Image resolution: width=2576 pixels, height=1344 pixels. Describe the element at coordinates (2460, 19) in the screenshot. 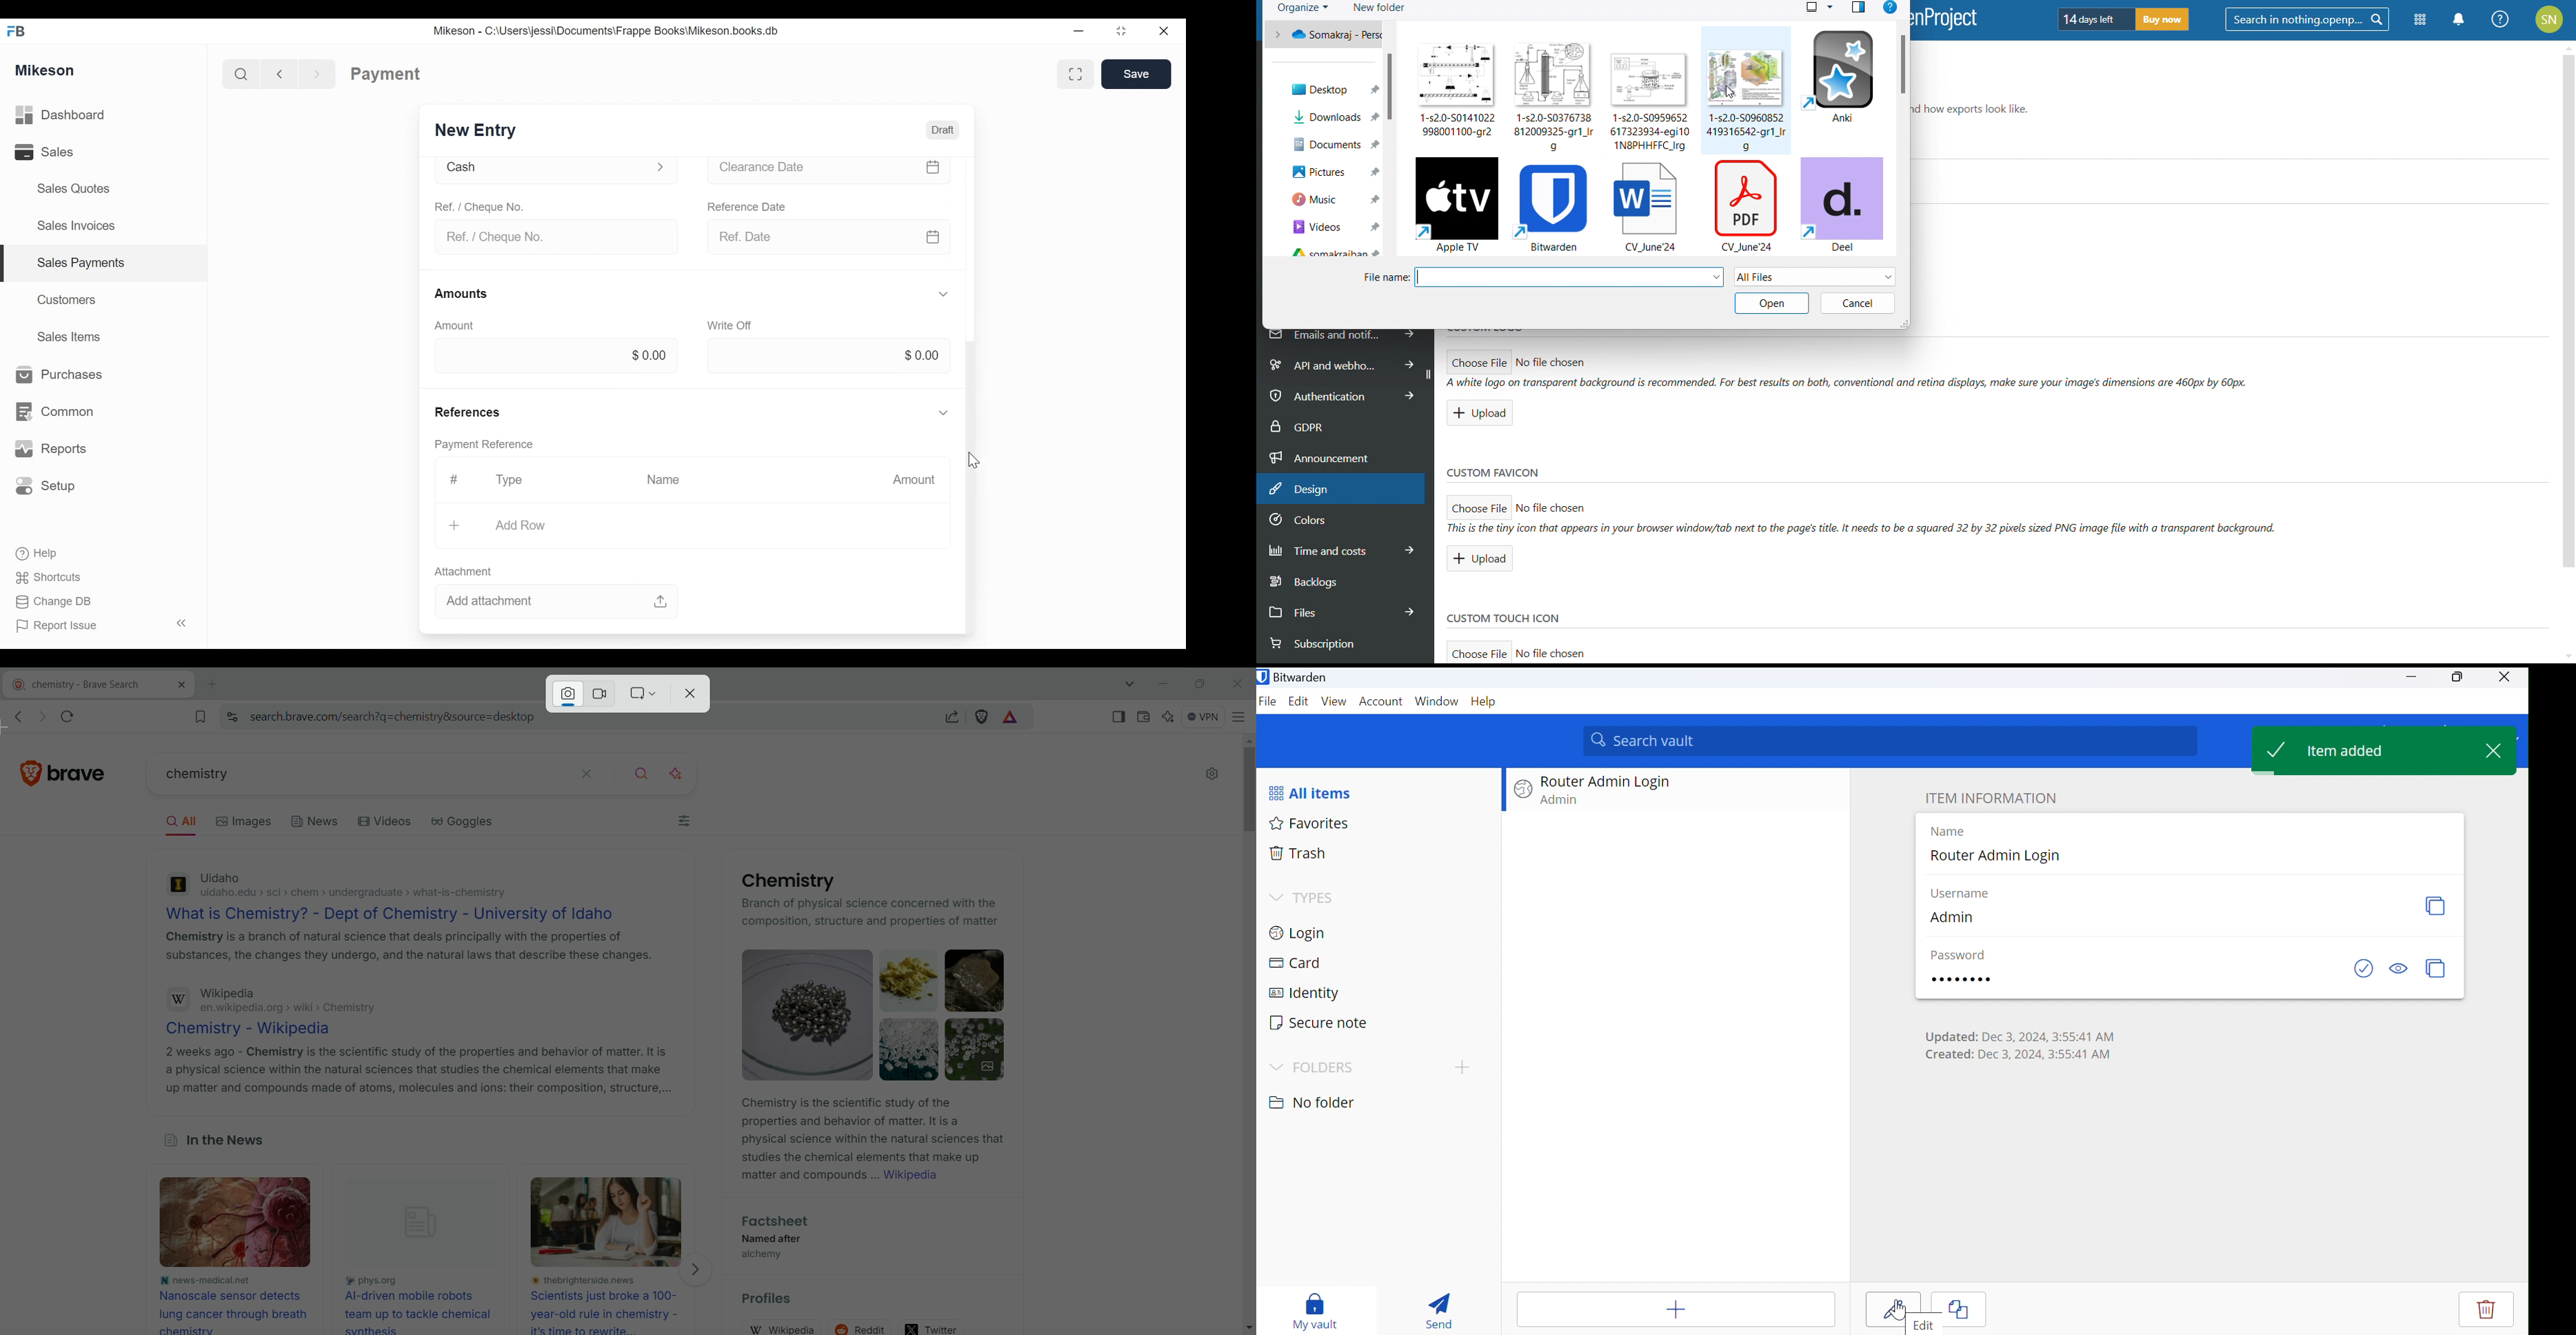

I see `notifications` at that location.